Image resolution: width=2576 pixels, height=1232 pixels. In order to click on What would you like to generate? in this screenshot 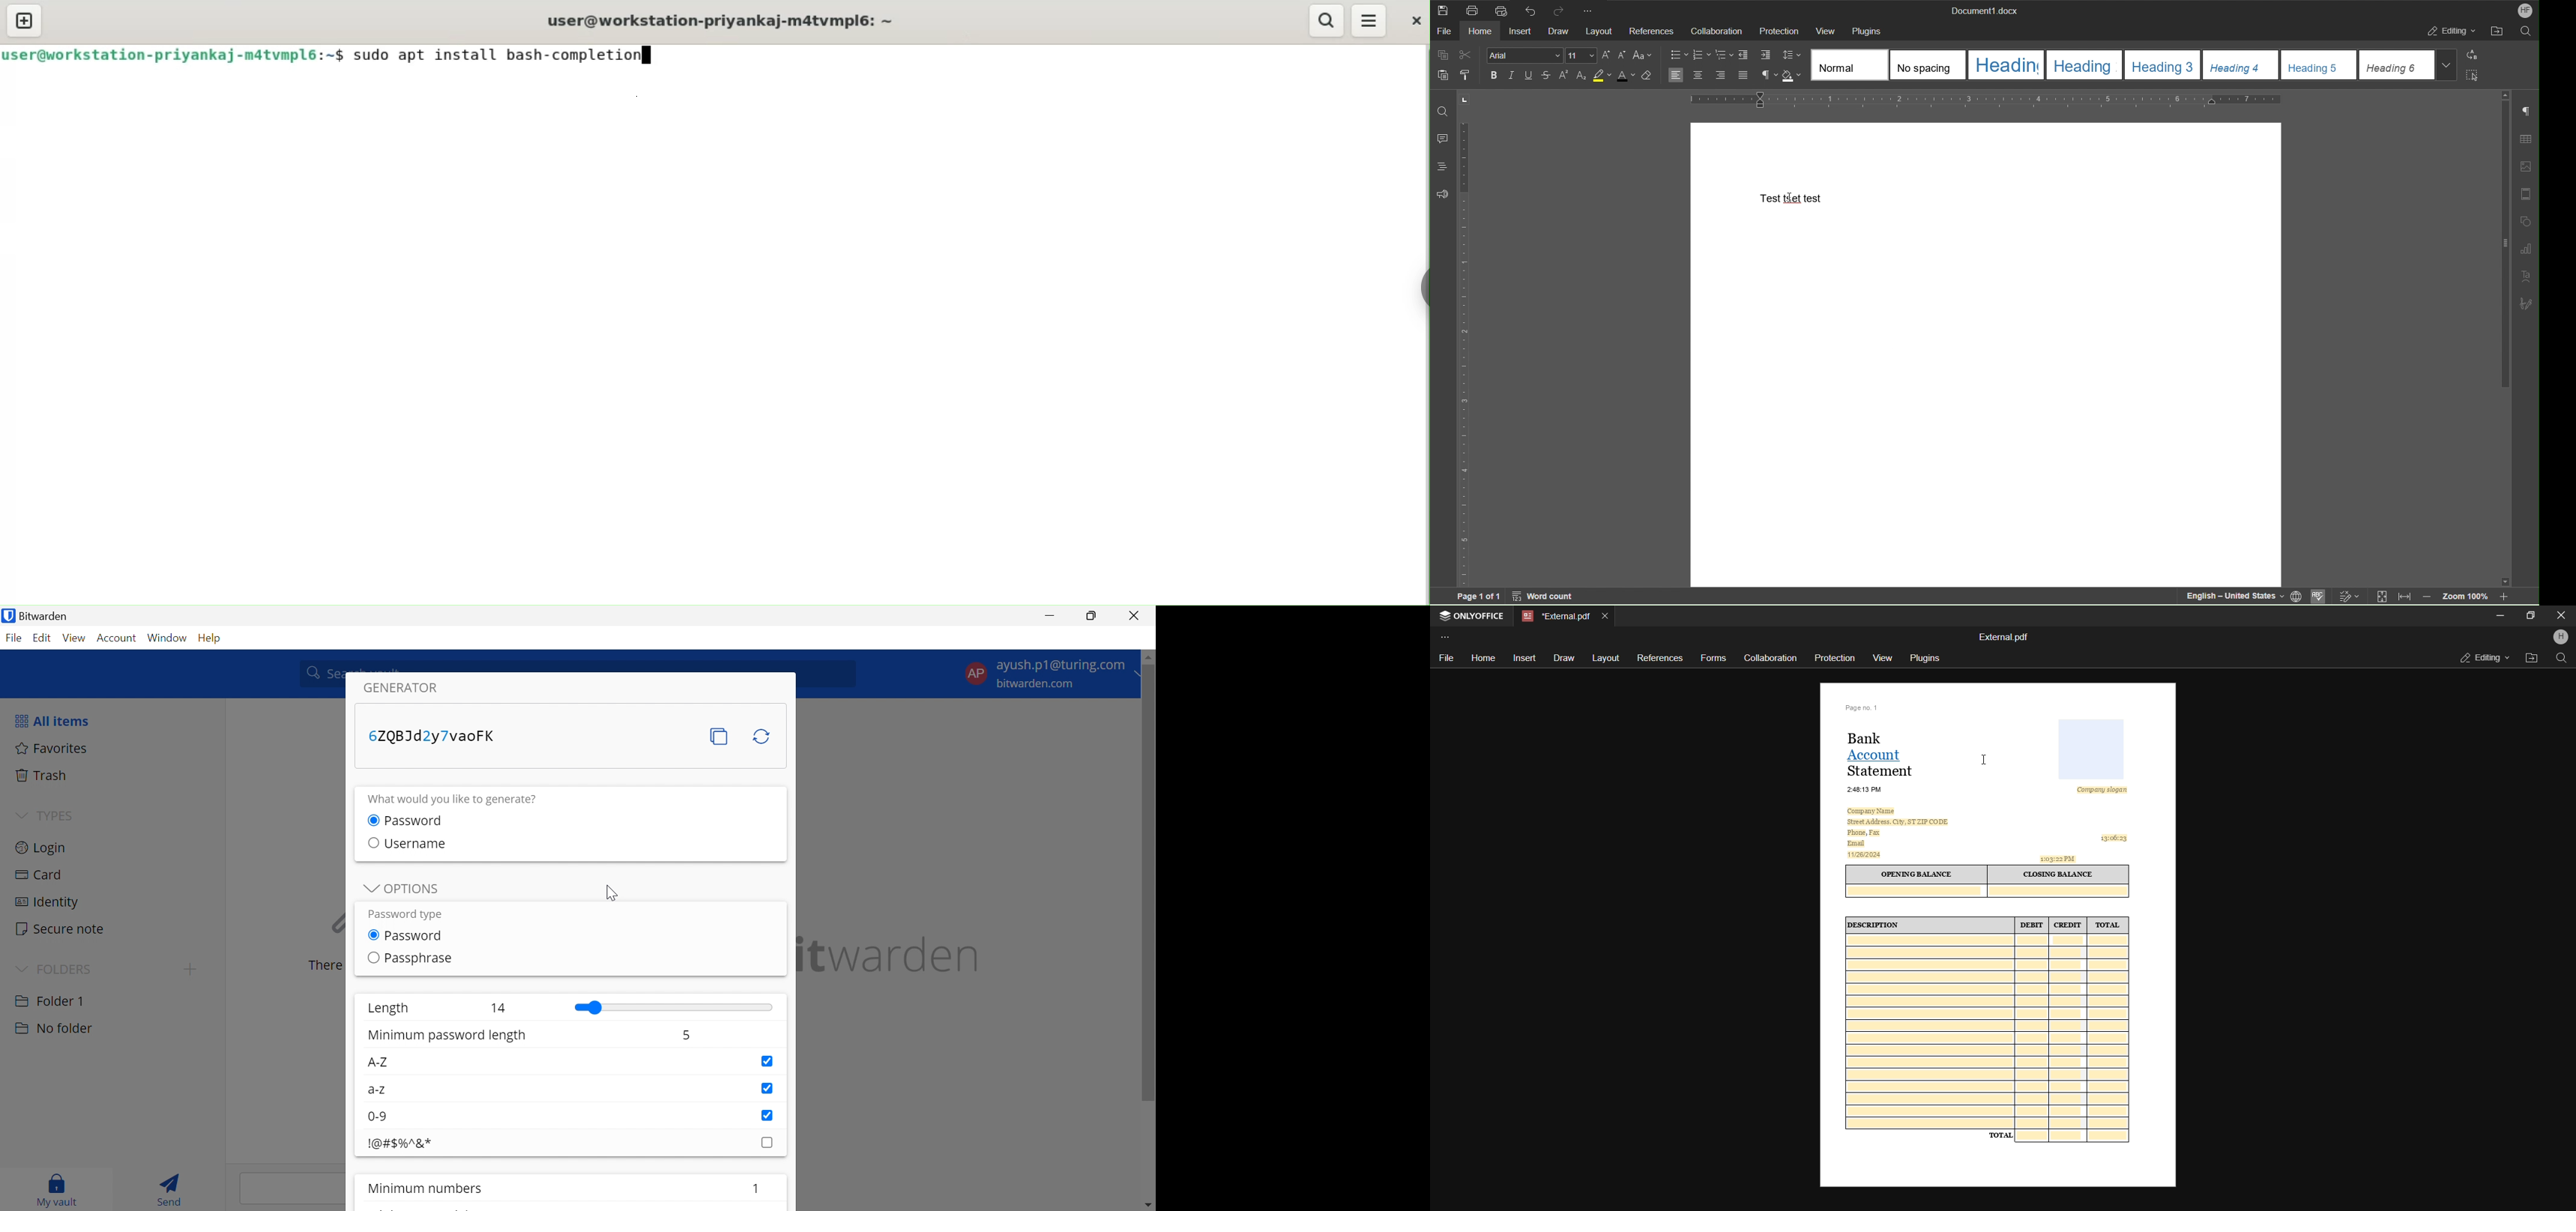, I will do `click(461, 799)`.